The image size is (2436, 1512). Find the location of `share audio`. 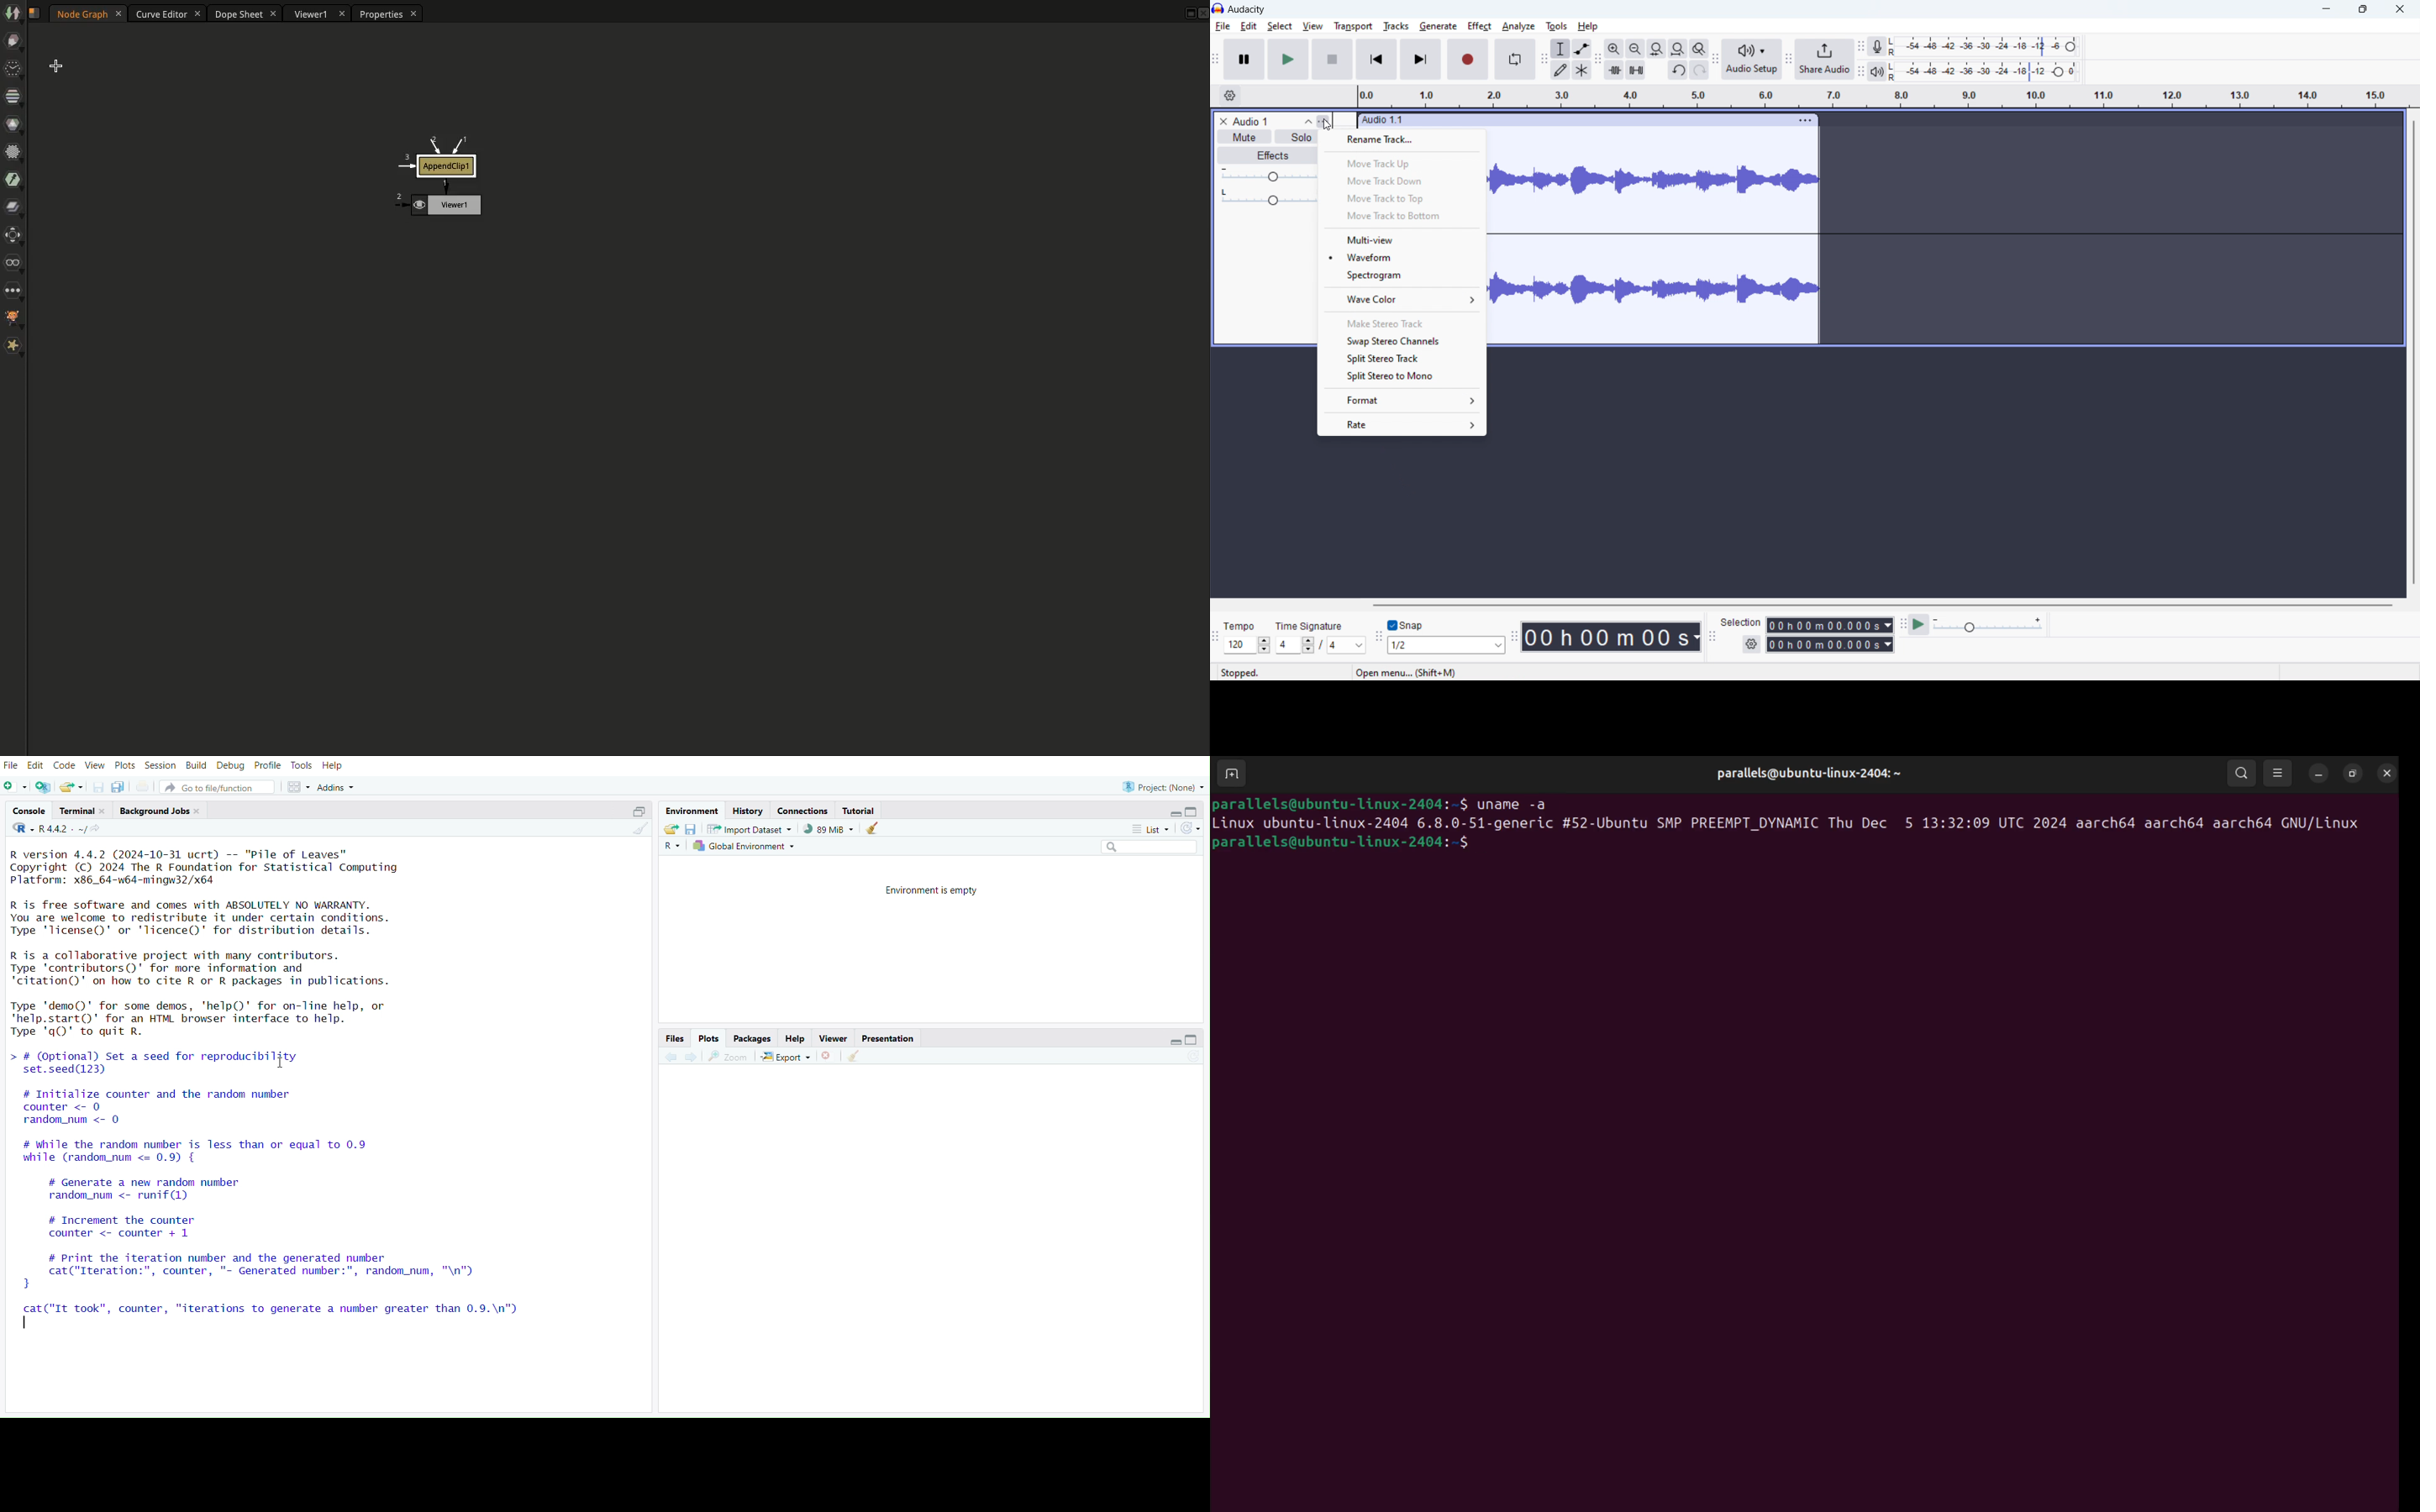

share audio is located at coordinates (1824, 59).